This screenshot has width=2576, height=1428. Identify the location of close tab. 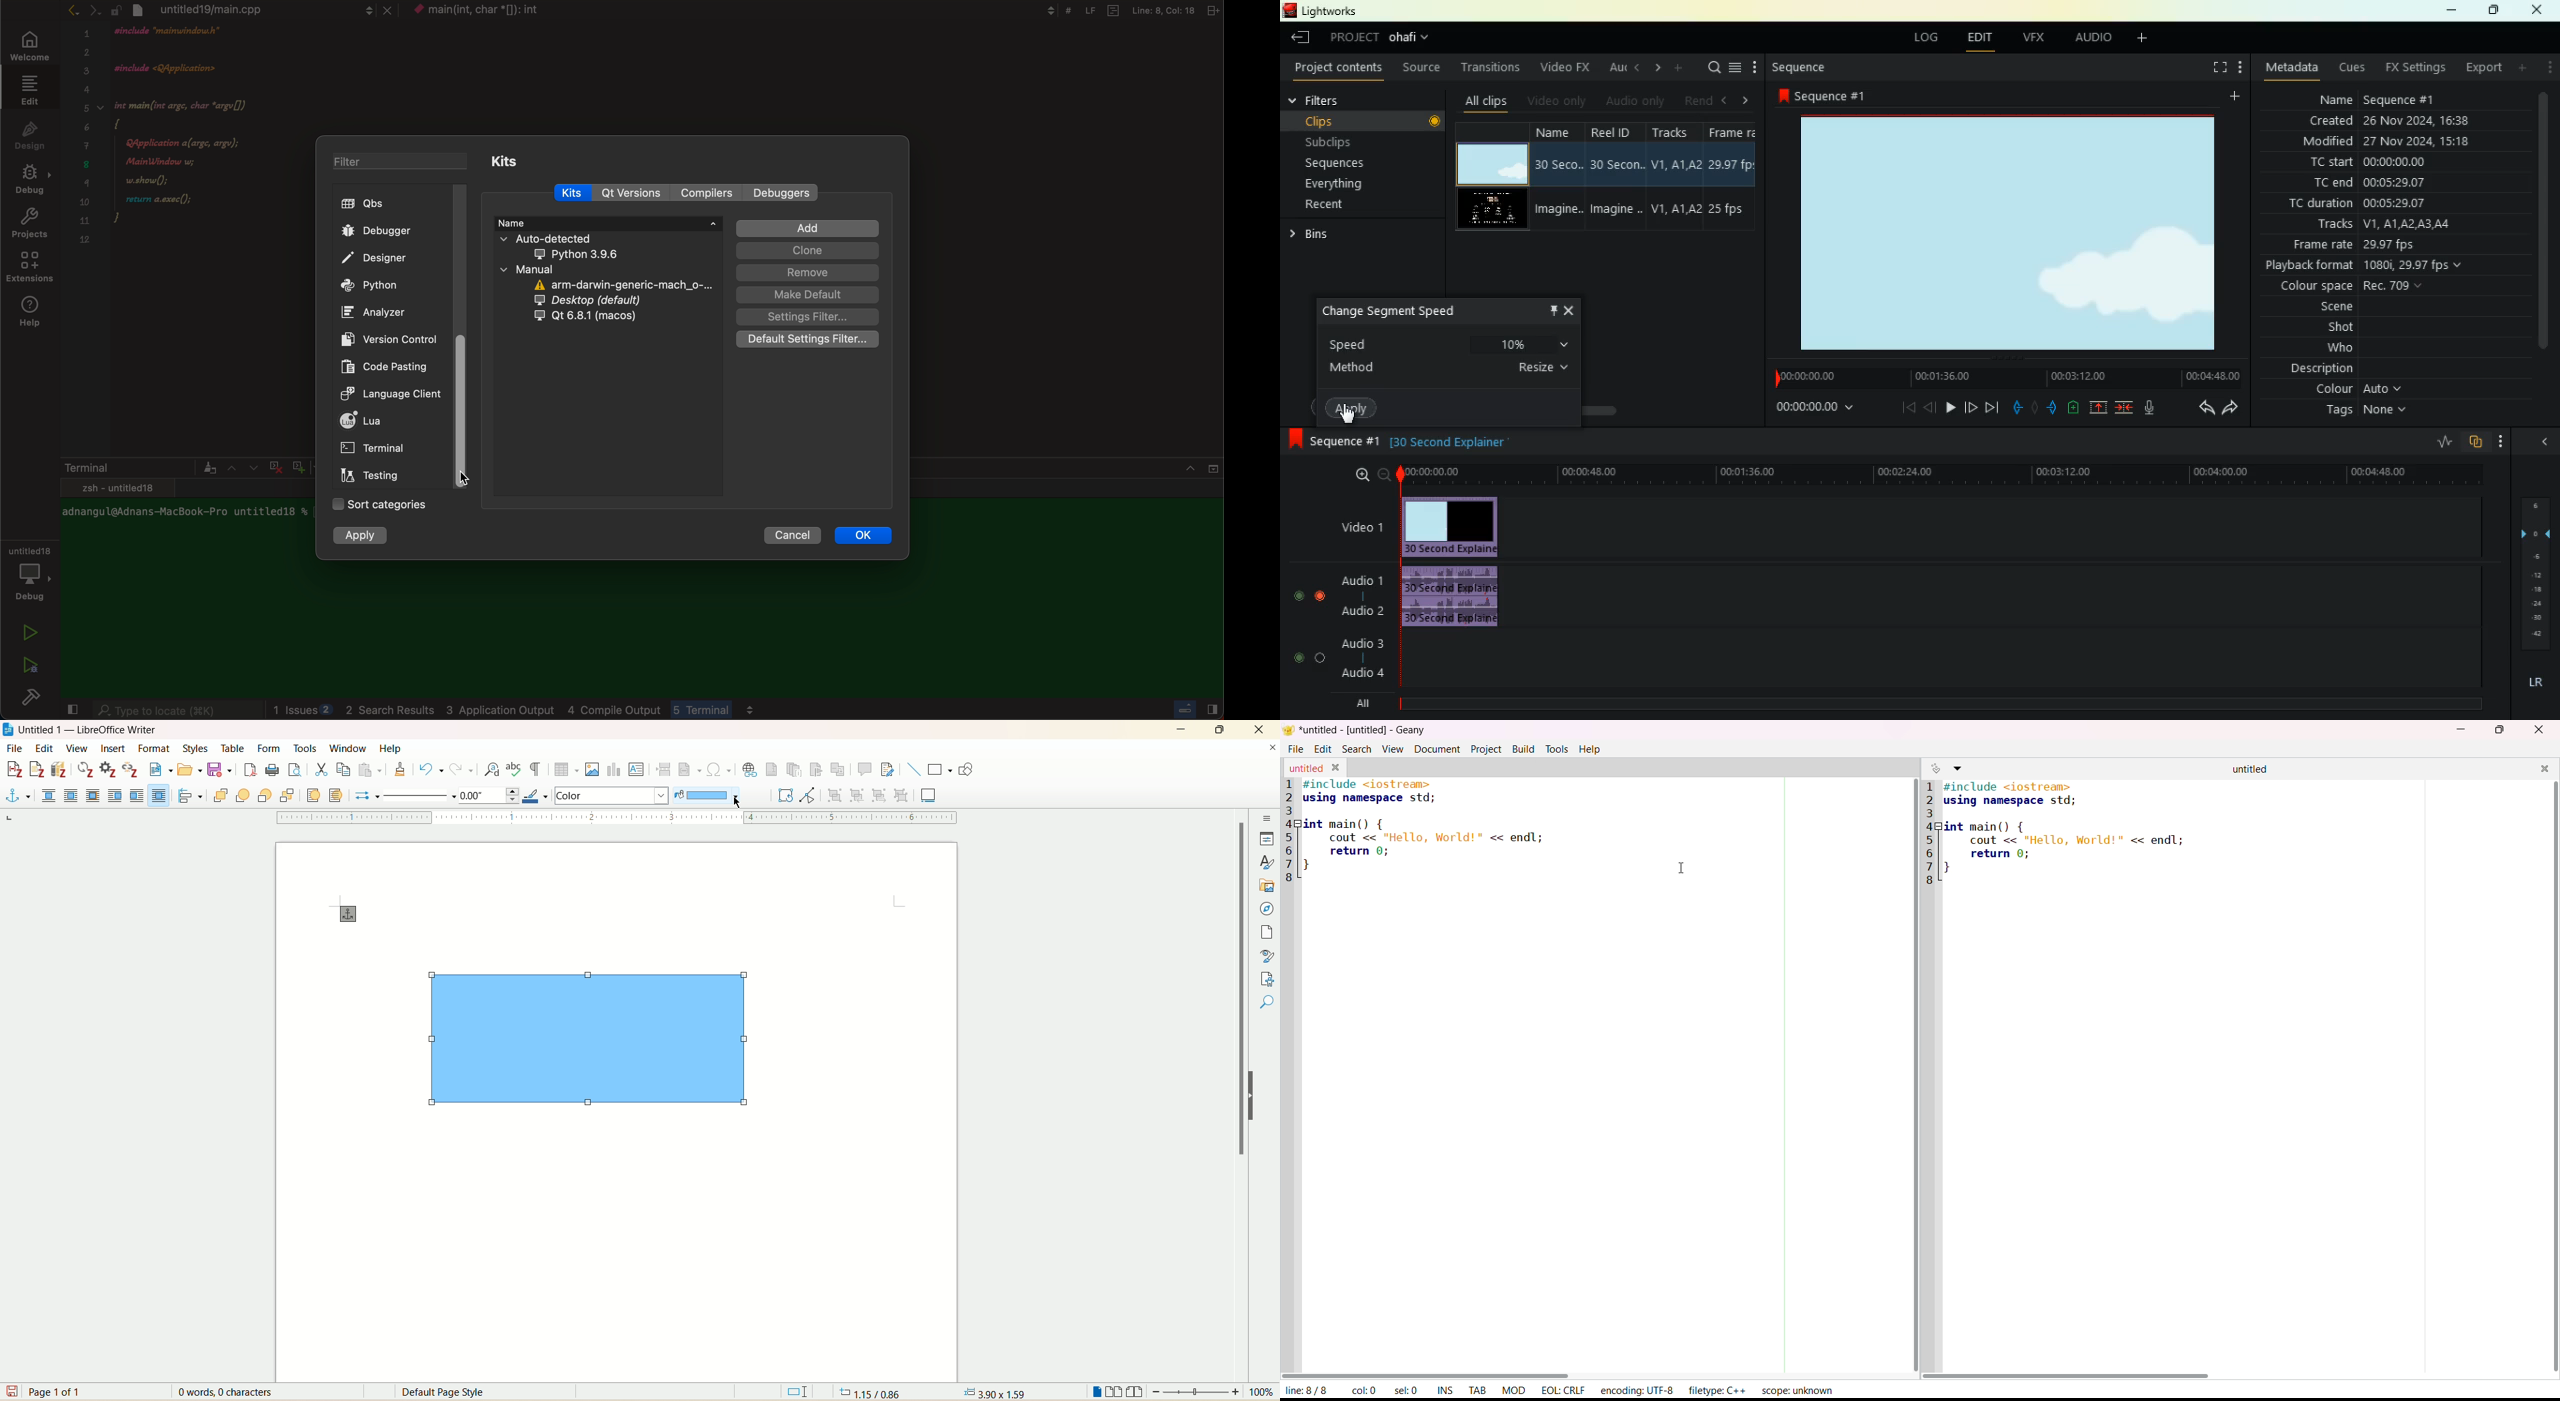
(1337, 768).